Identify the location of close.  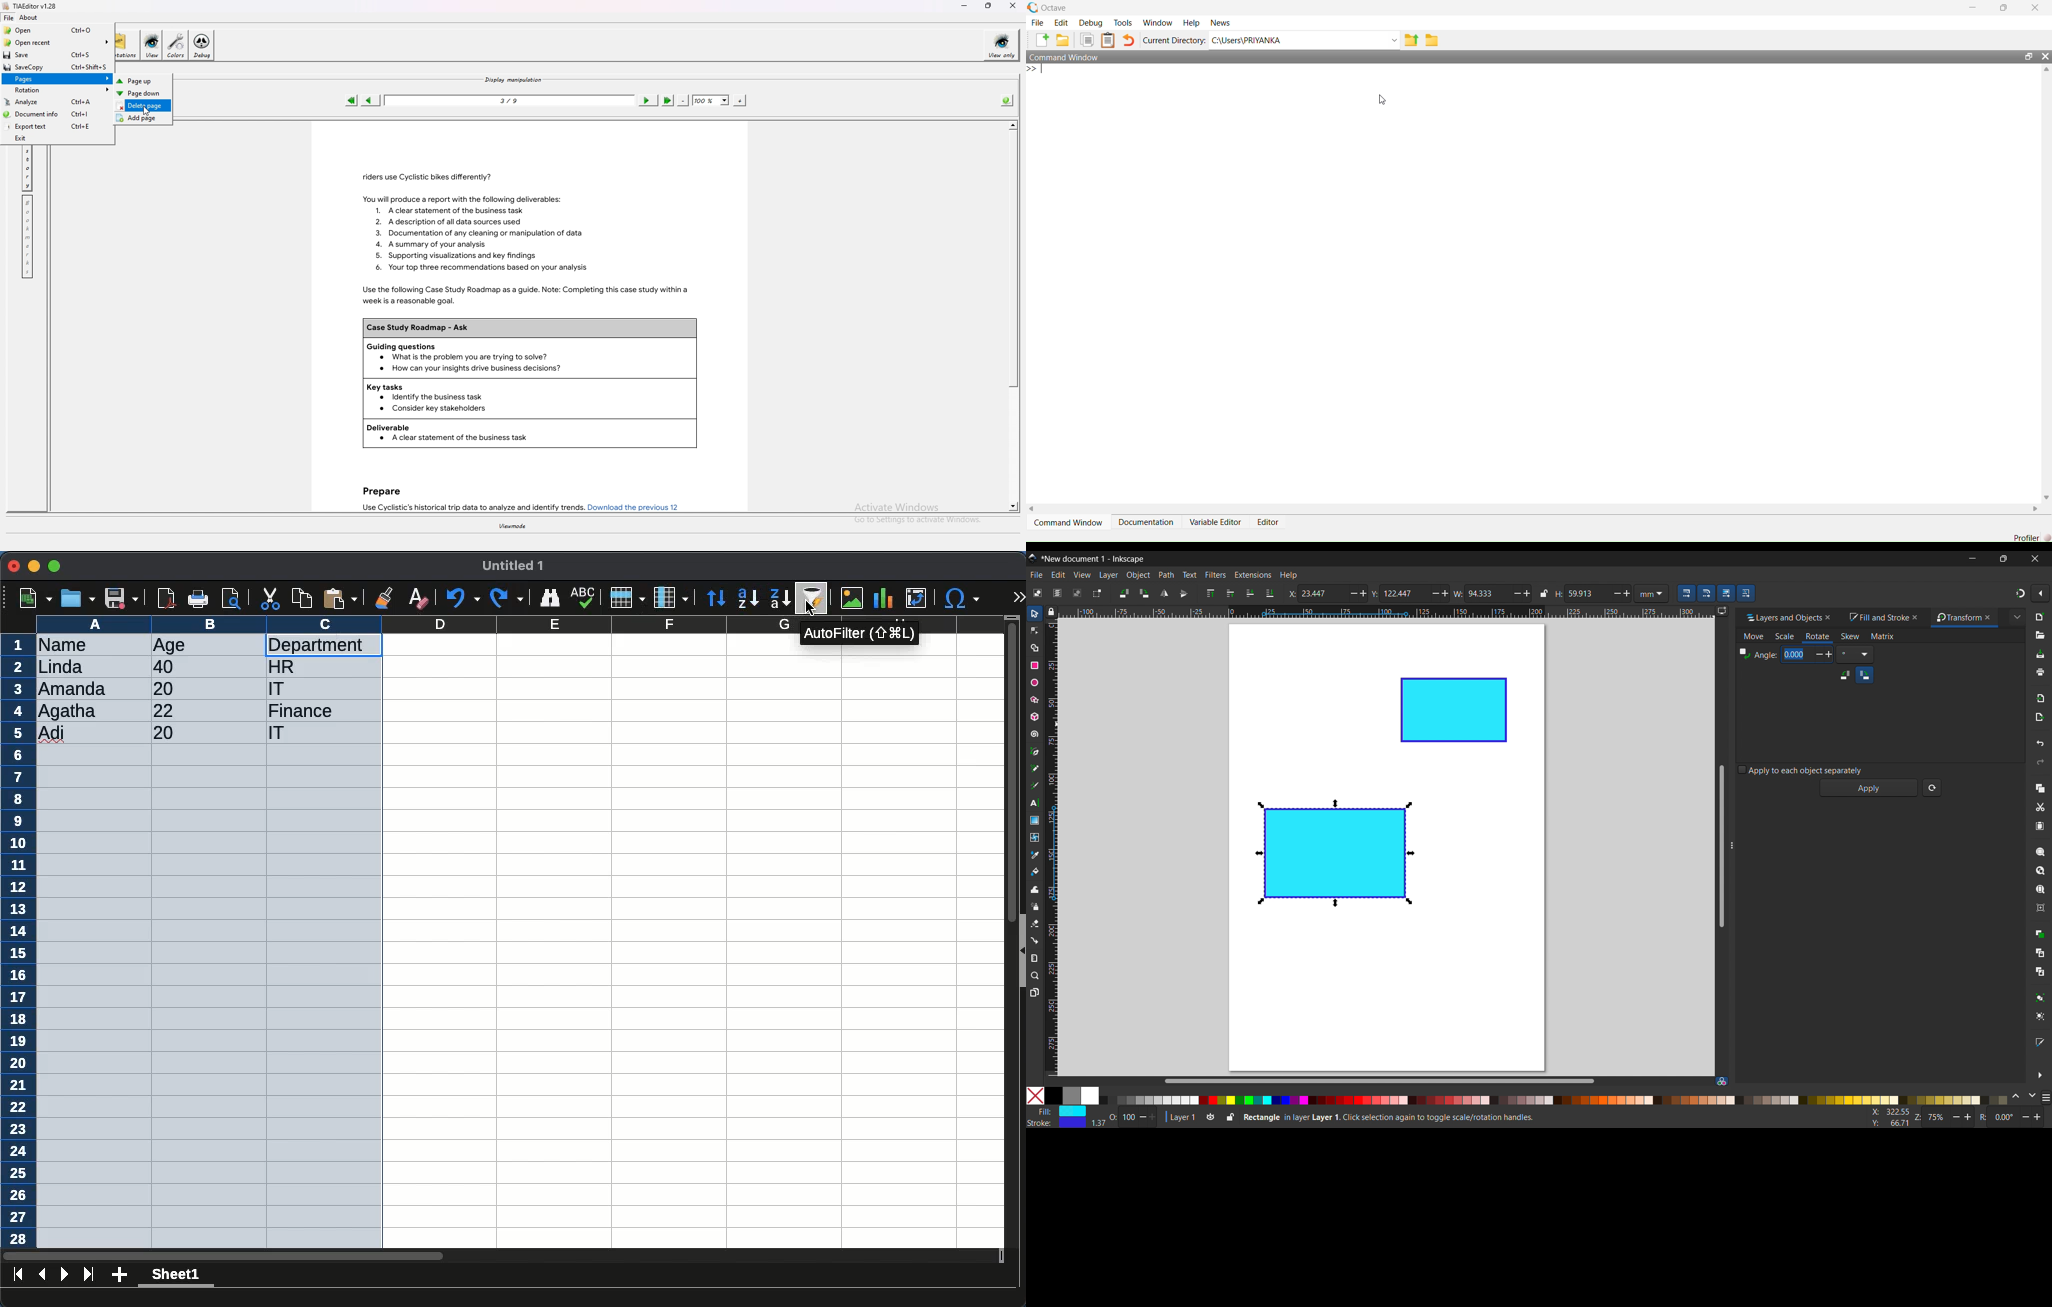
(1993, 617).